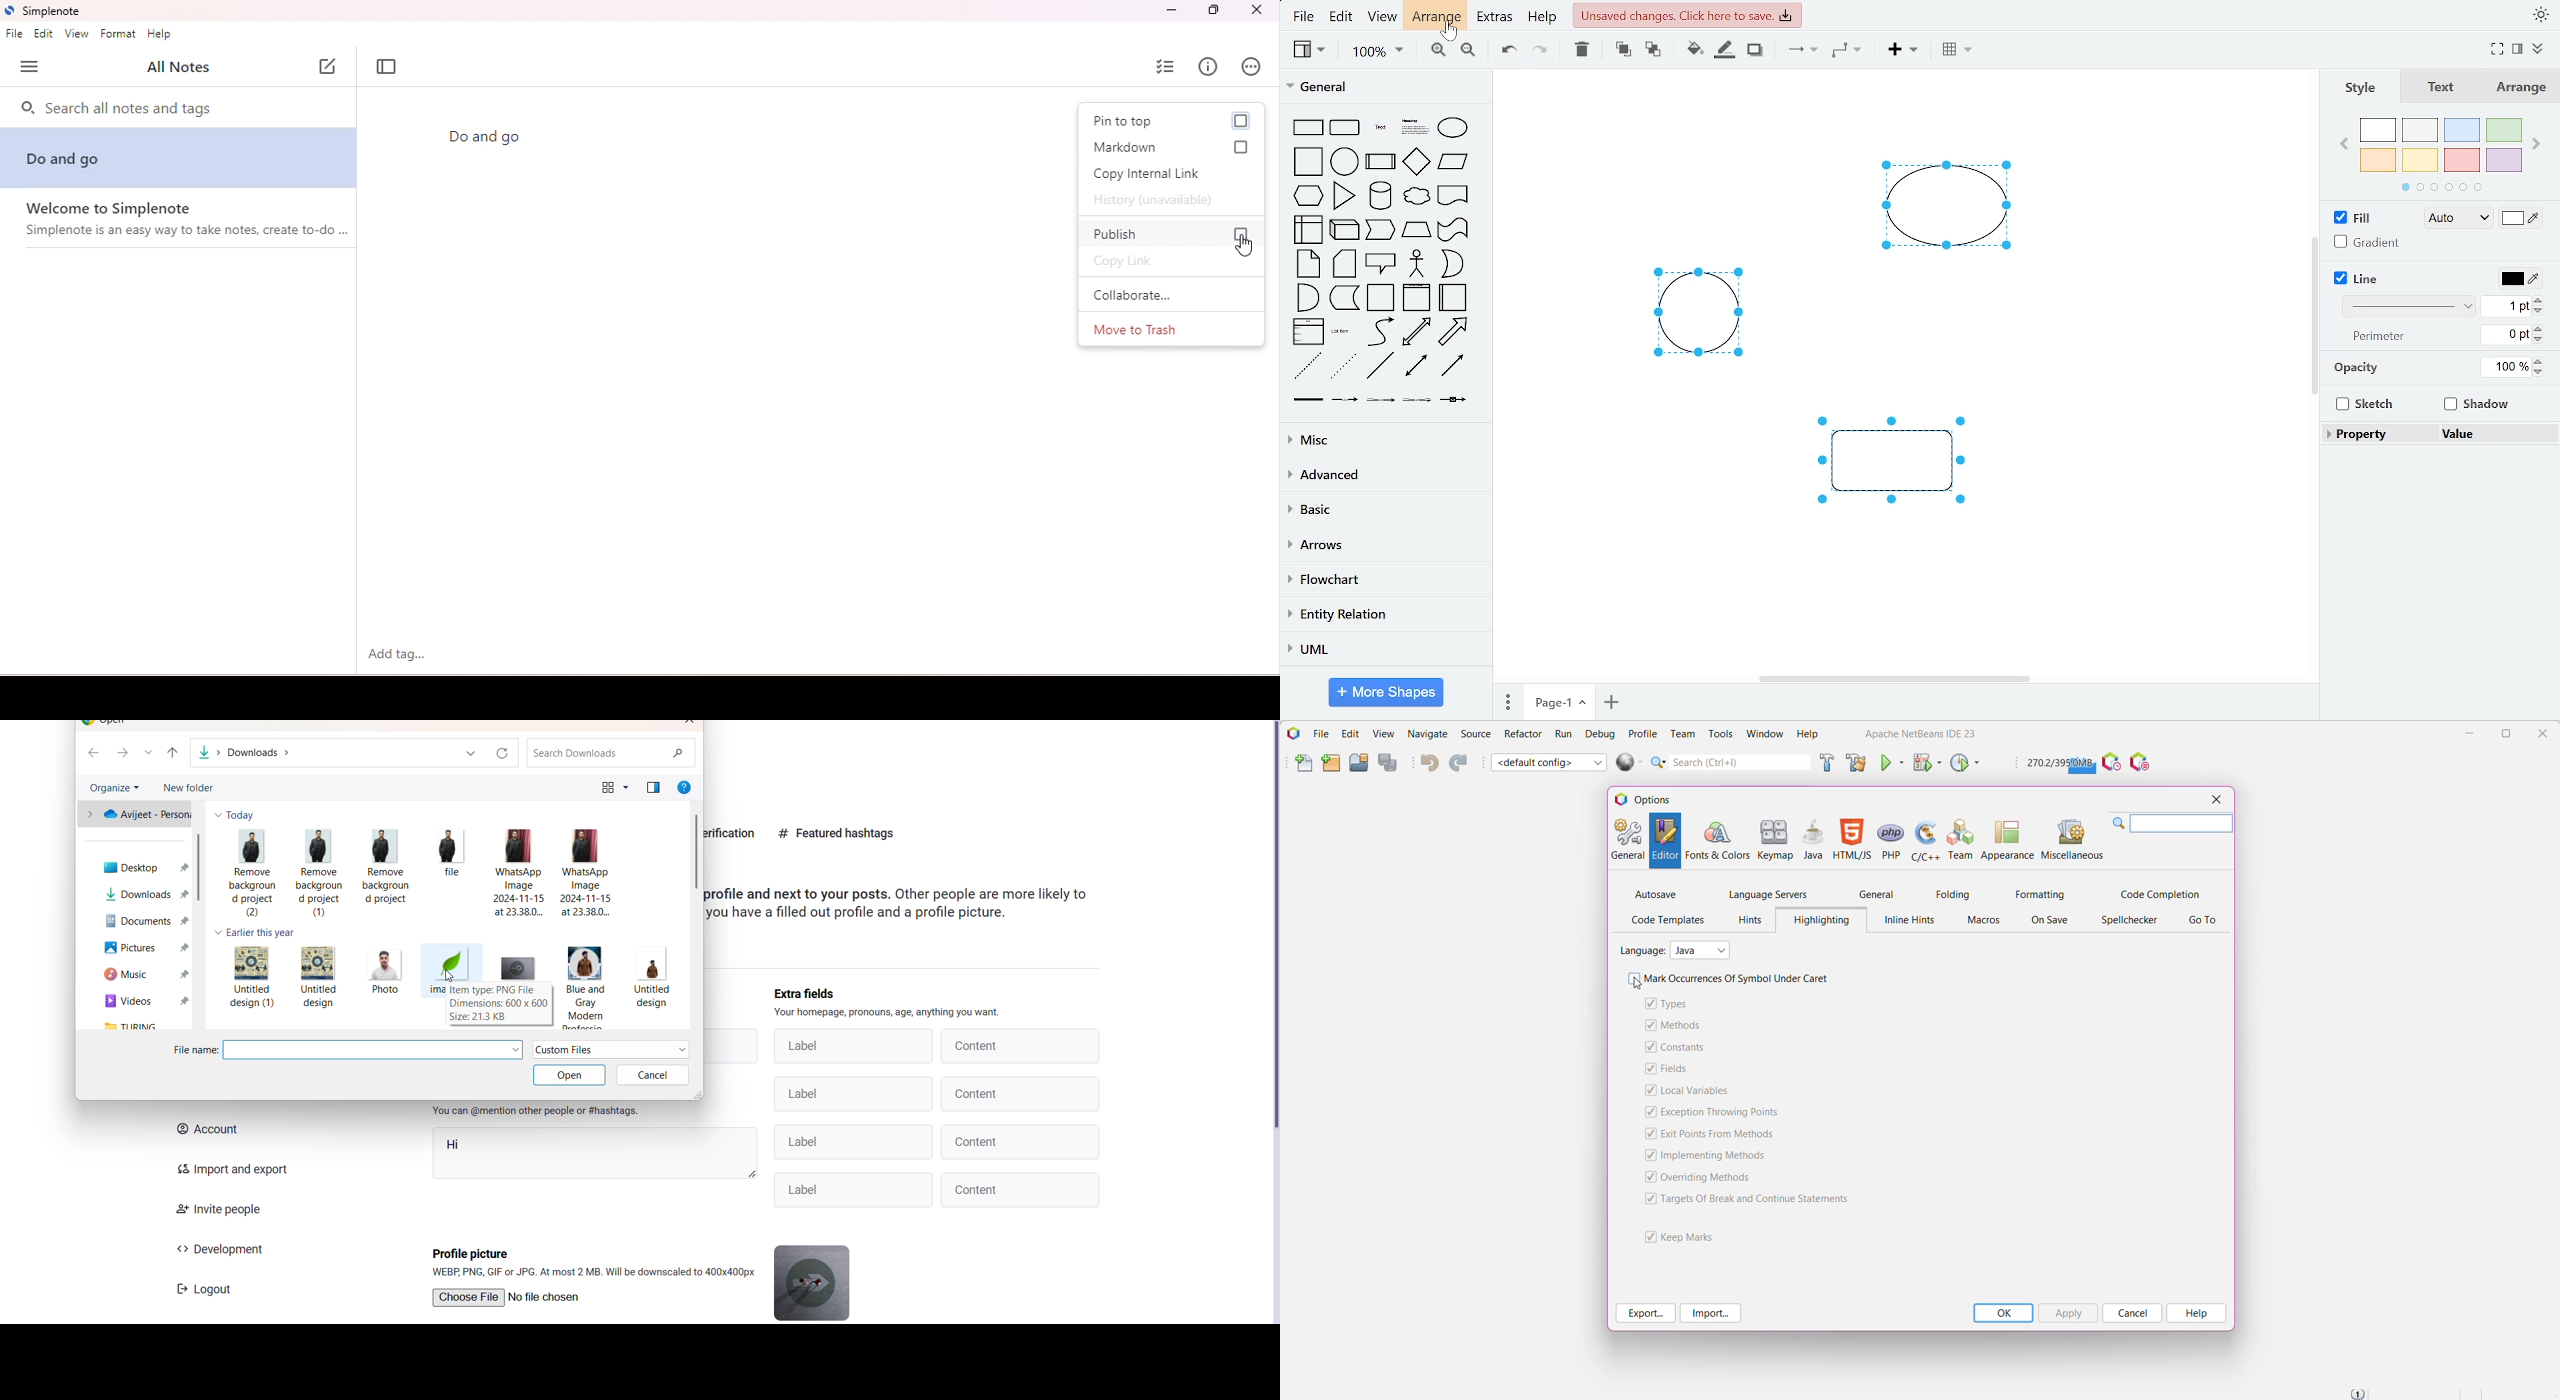 Image resolution: width=2576 pixels, height=1400 pixels. Describe the element at coordinates (1319, 733) in the screenshot. I see `File` at that location.